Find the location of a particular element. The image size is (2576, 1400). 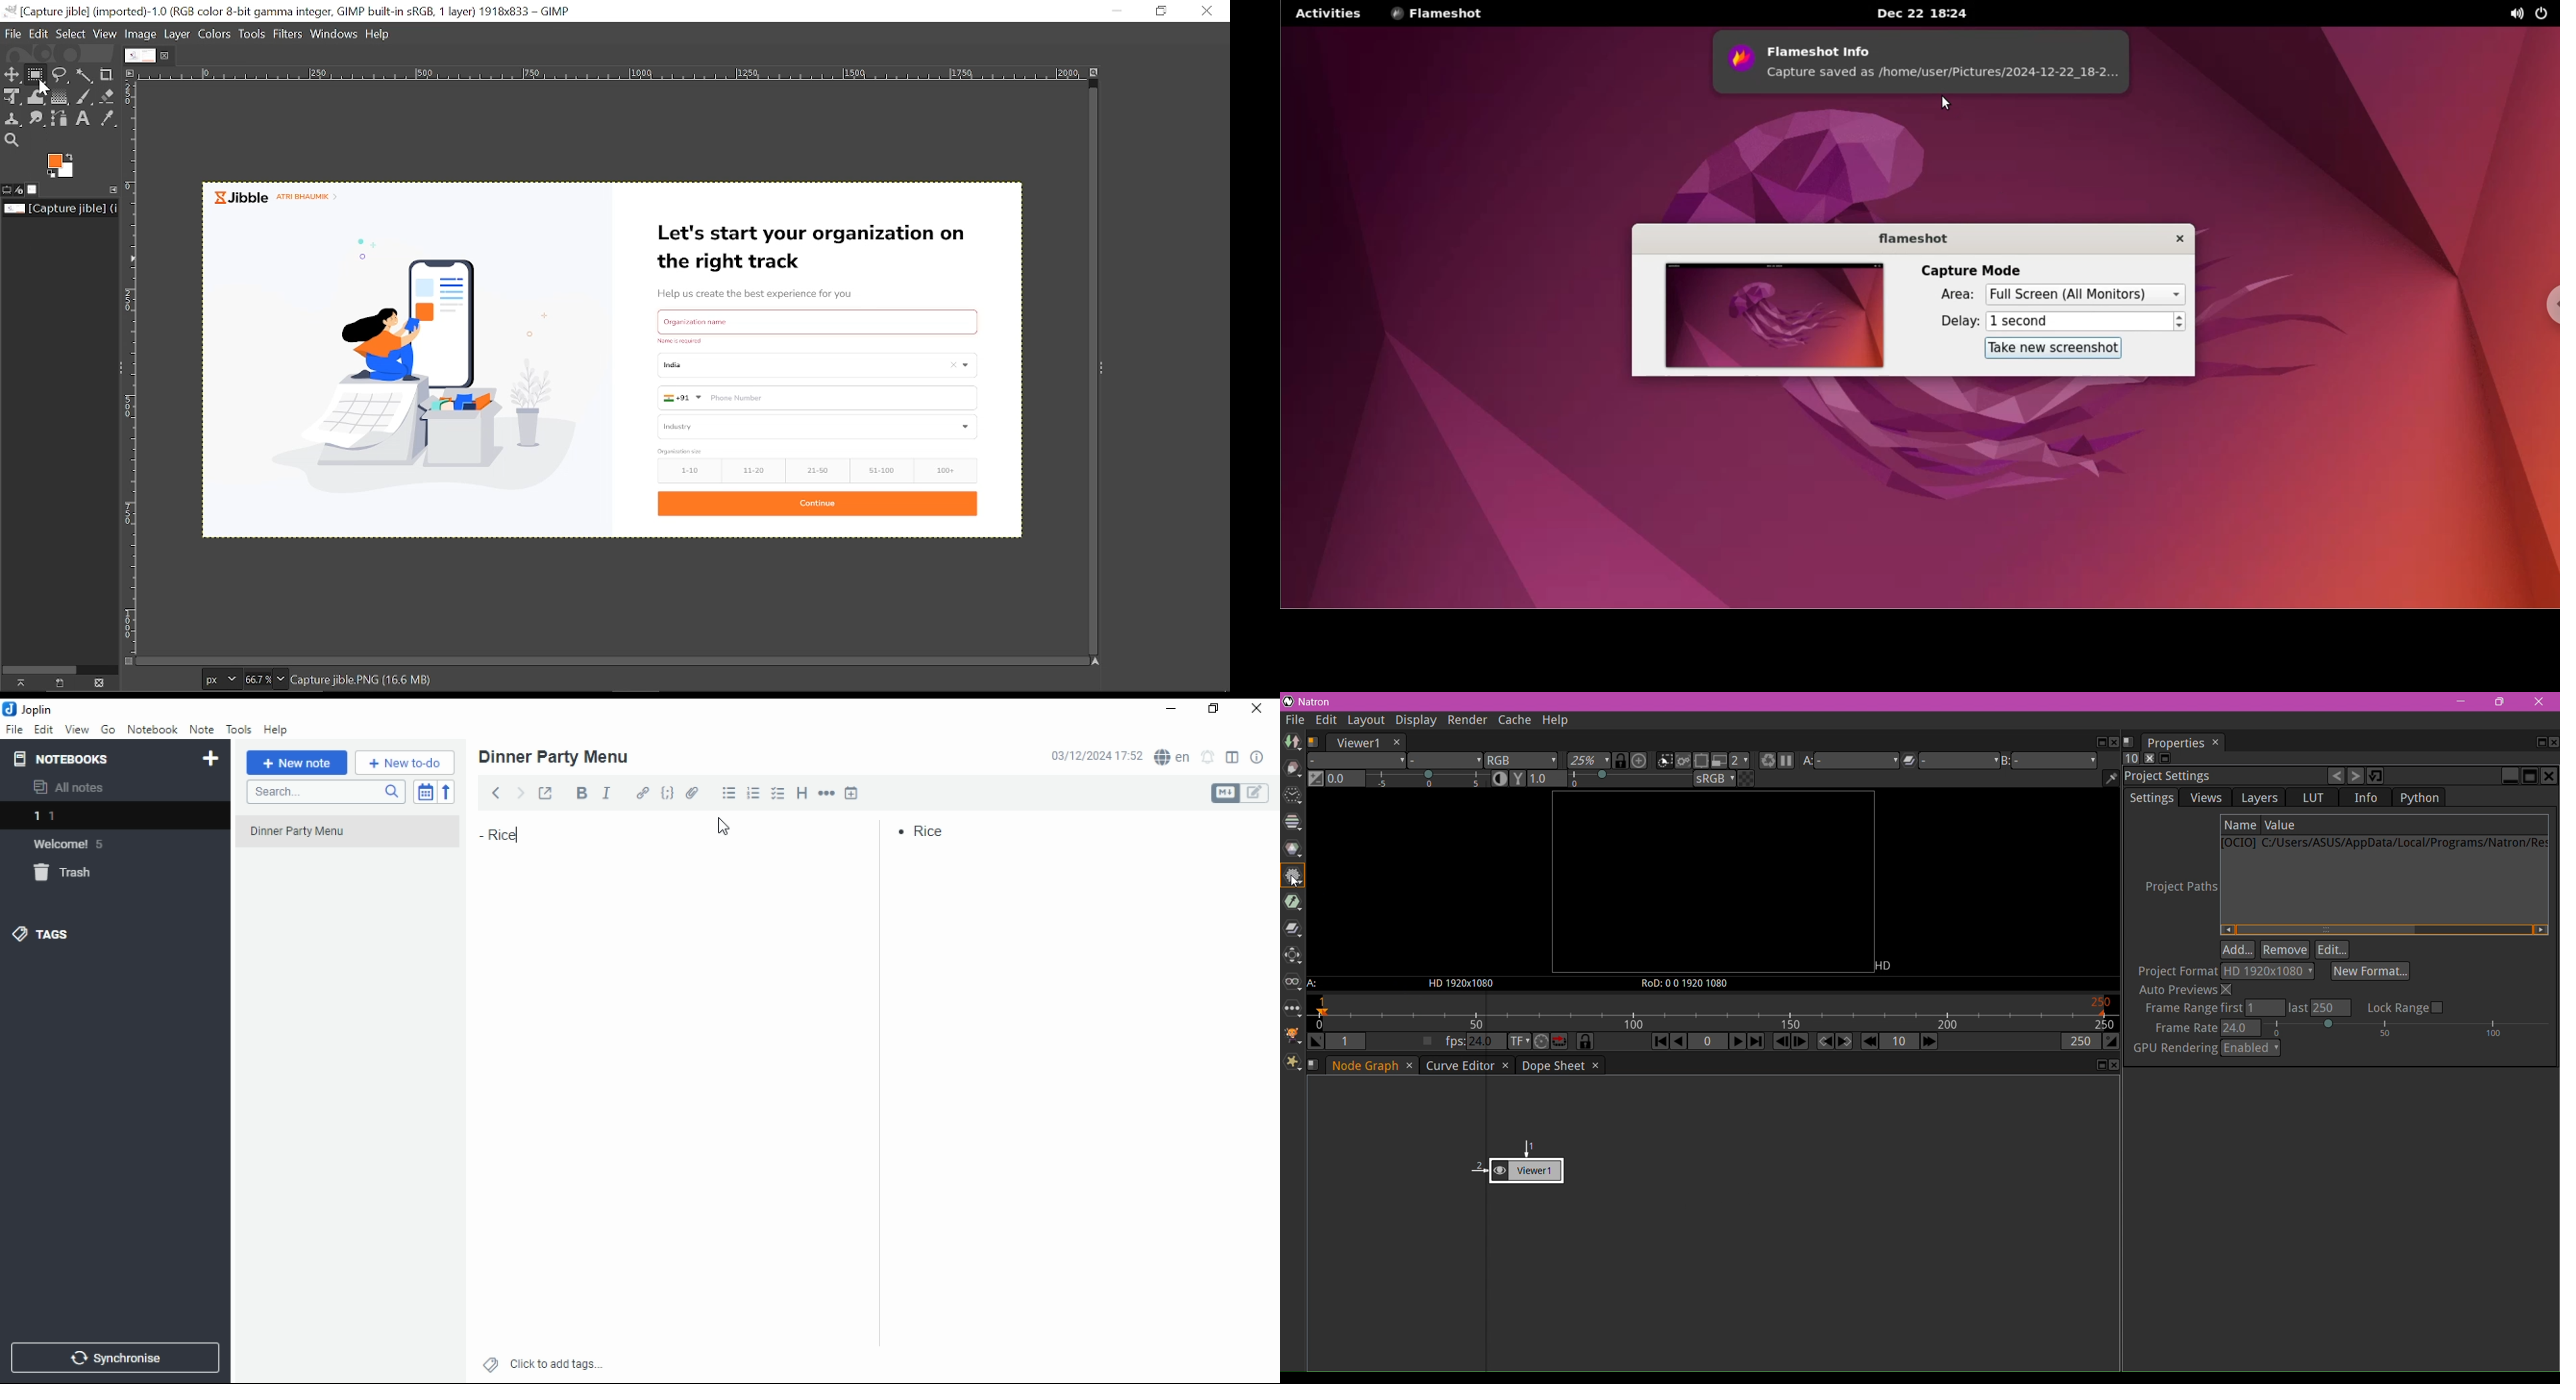

Configure this tab is located at coordinates (114, 188).